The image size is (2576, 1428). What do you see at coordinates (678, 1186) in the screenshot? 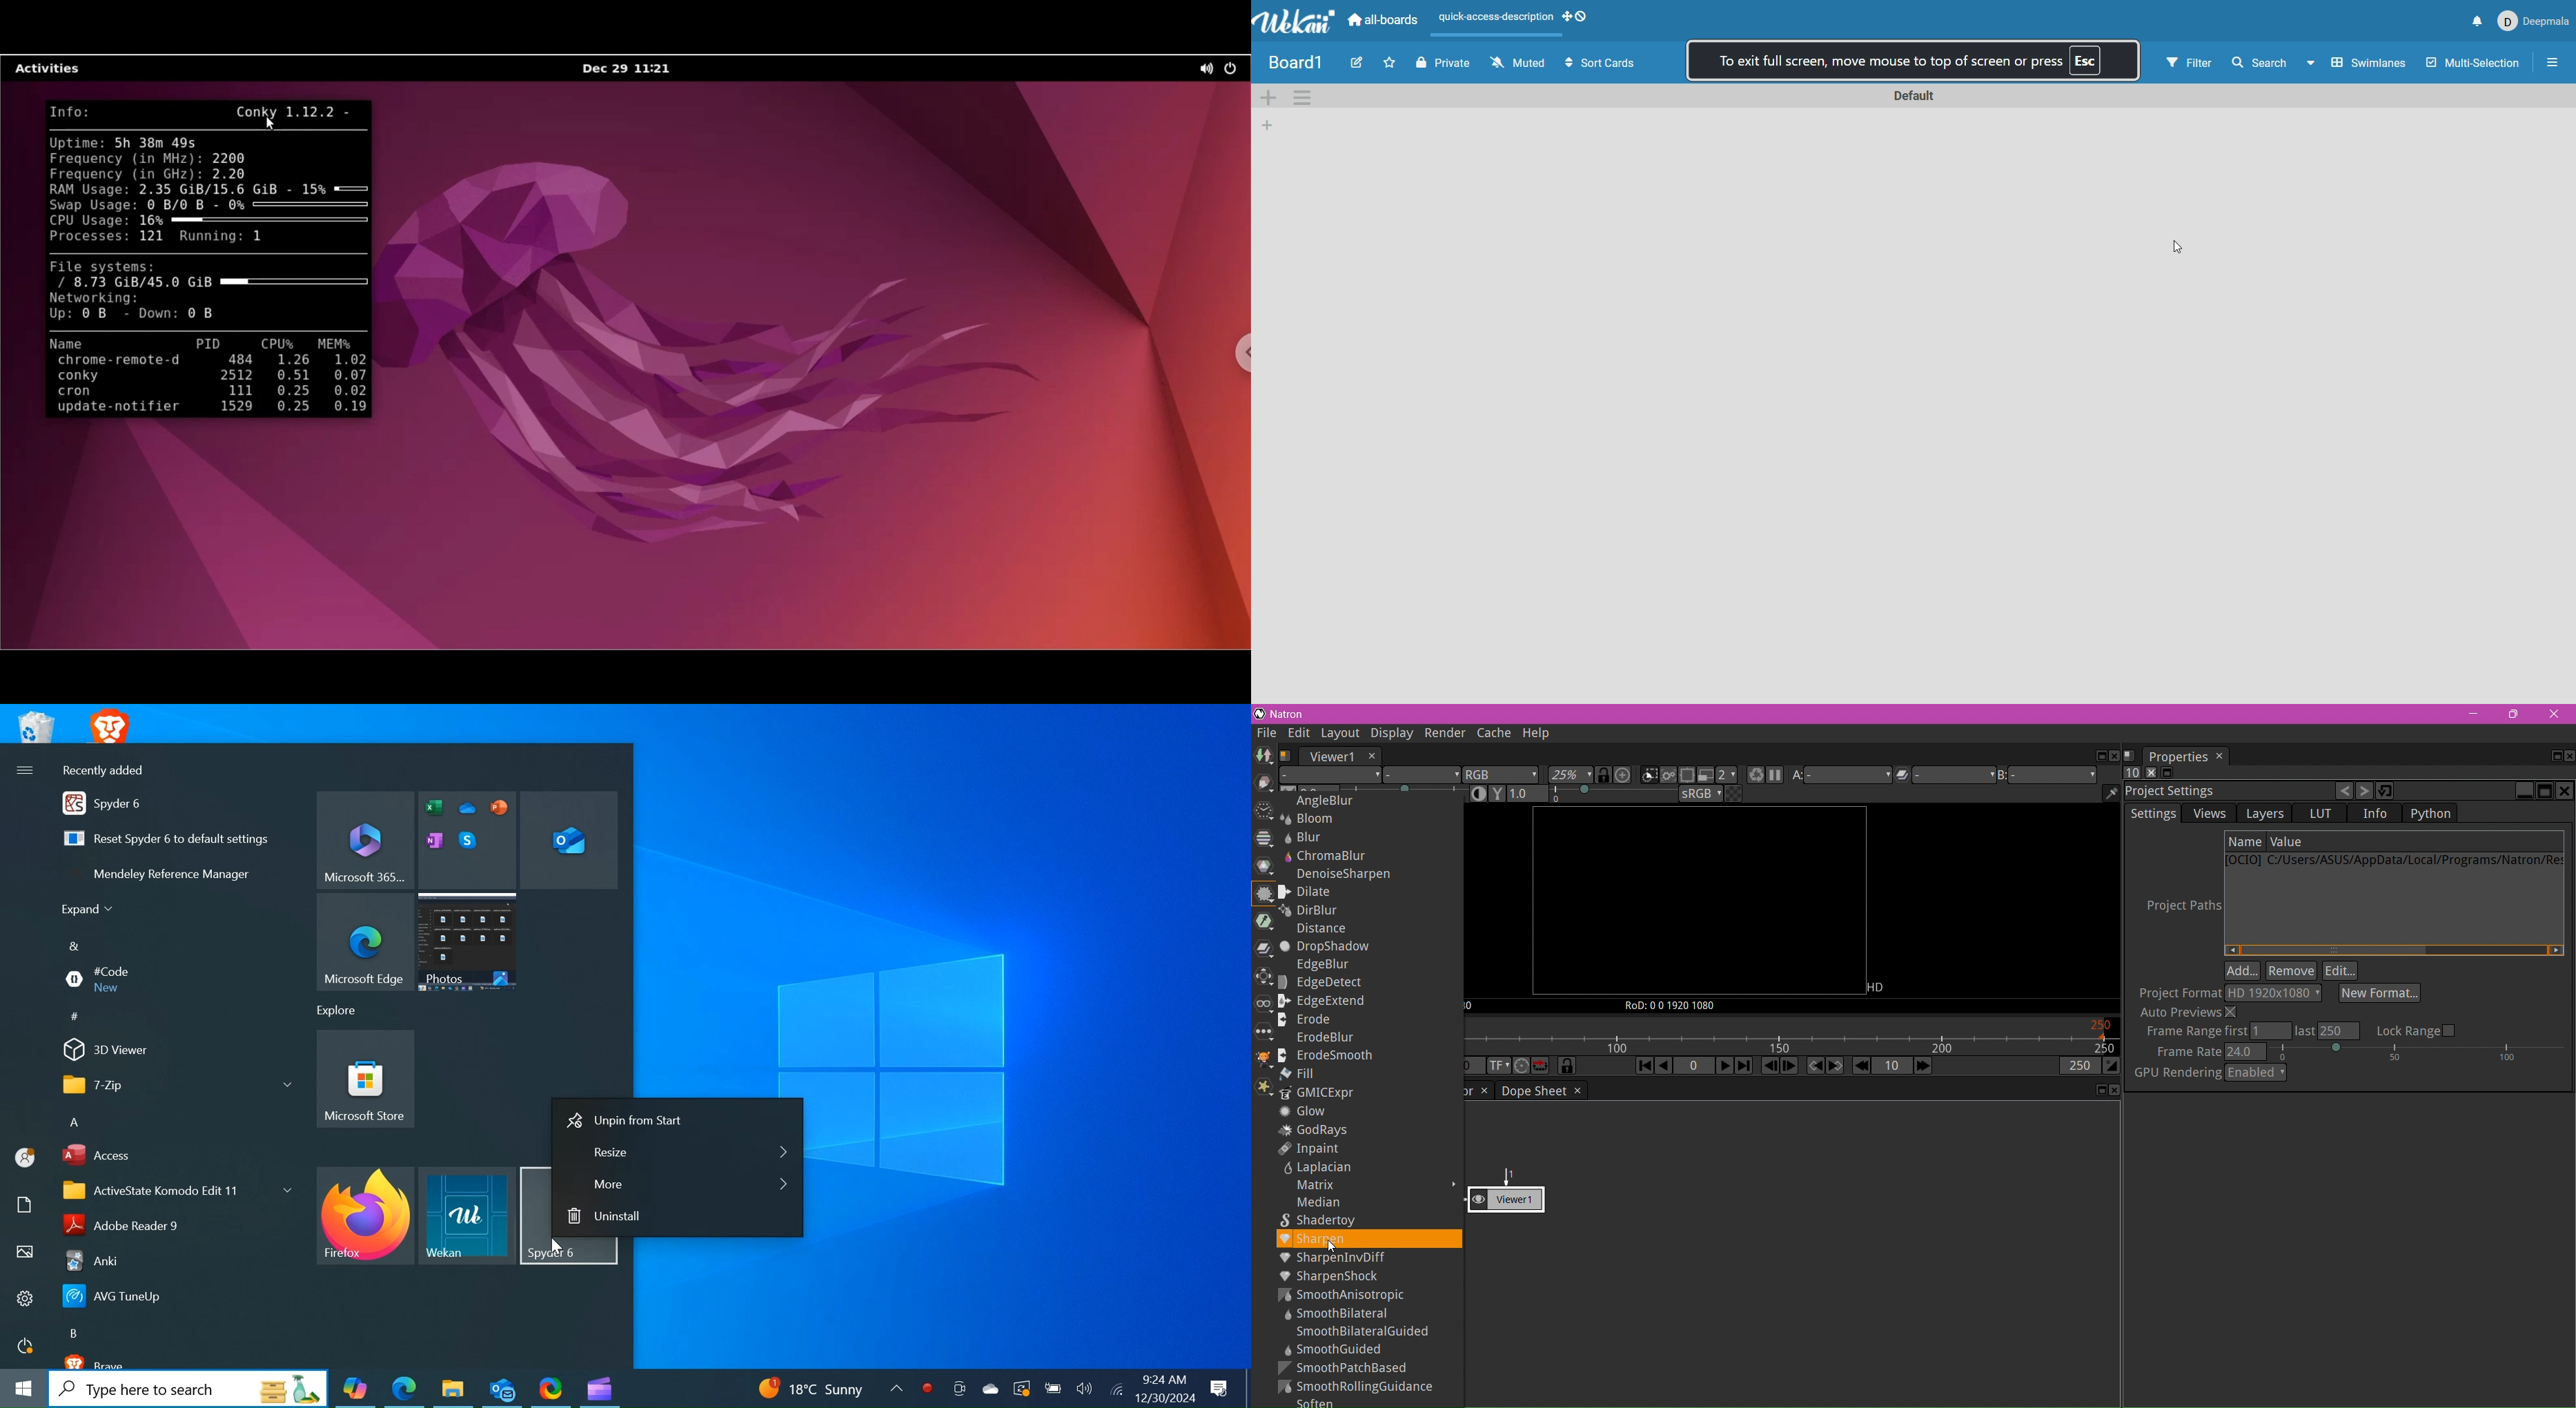
I see `More` at bounding box center [678, 1186].